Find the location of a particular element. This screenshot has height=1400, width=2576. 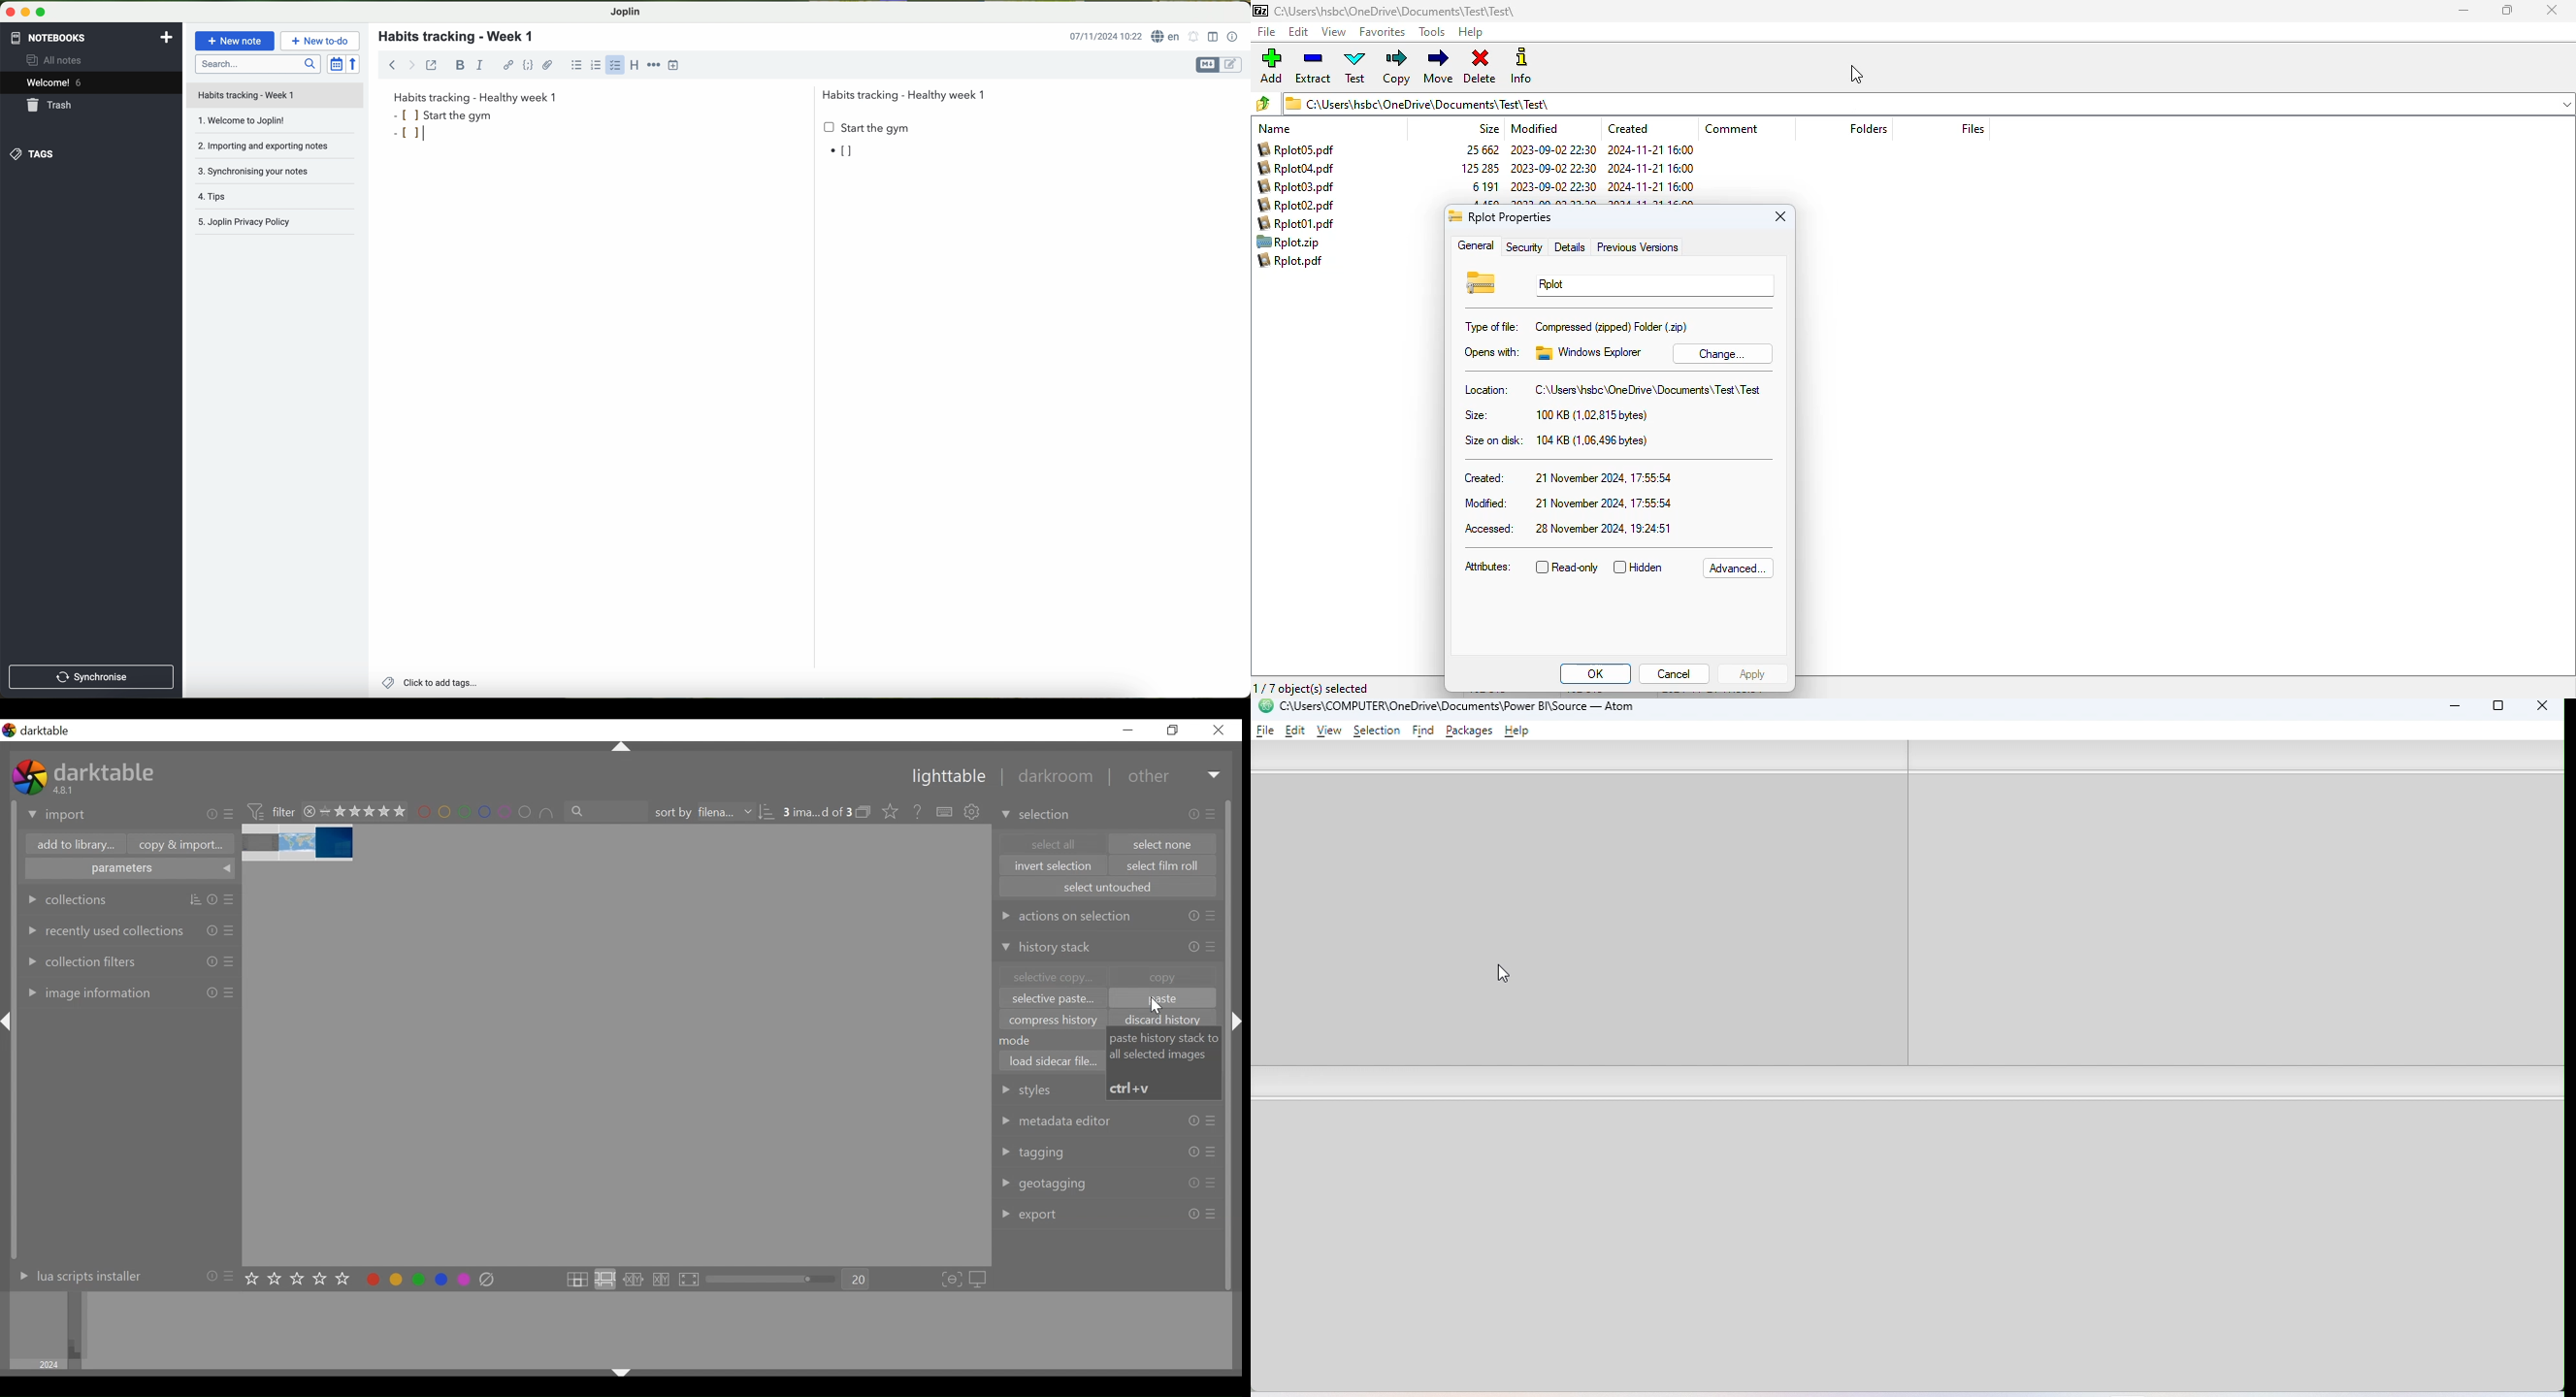

browse folders is located at coordinates (1263, 103).